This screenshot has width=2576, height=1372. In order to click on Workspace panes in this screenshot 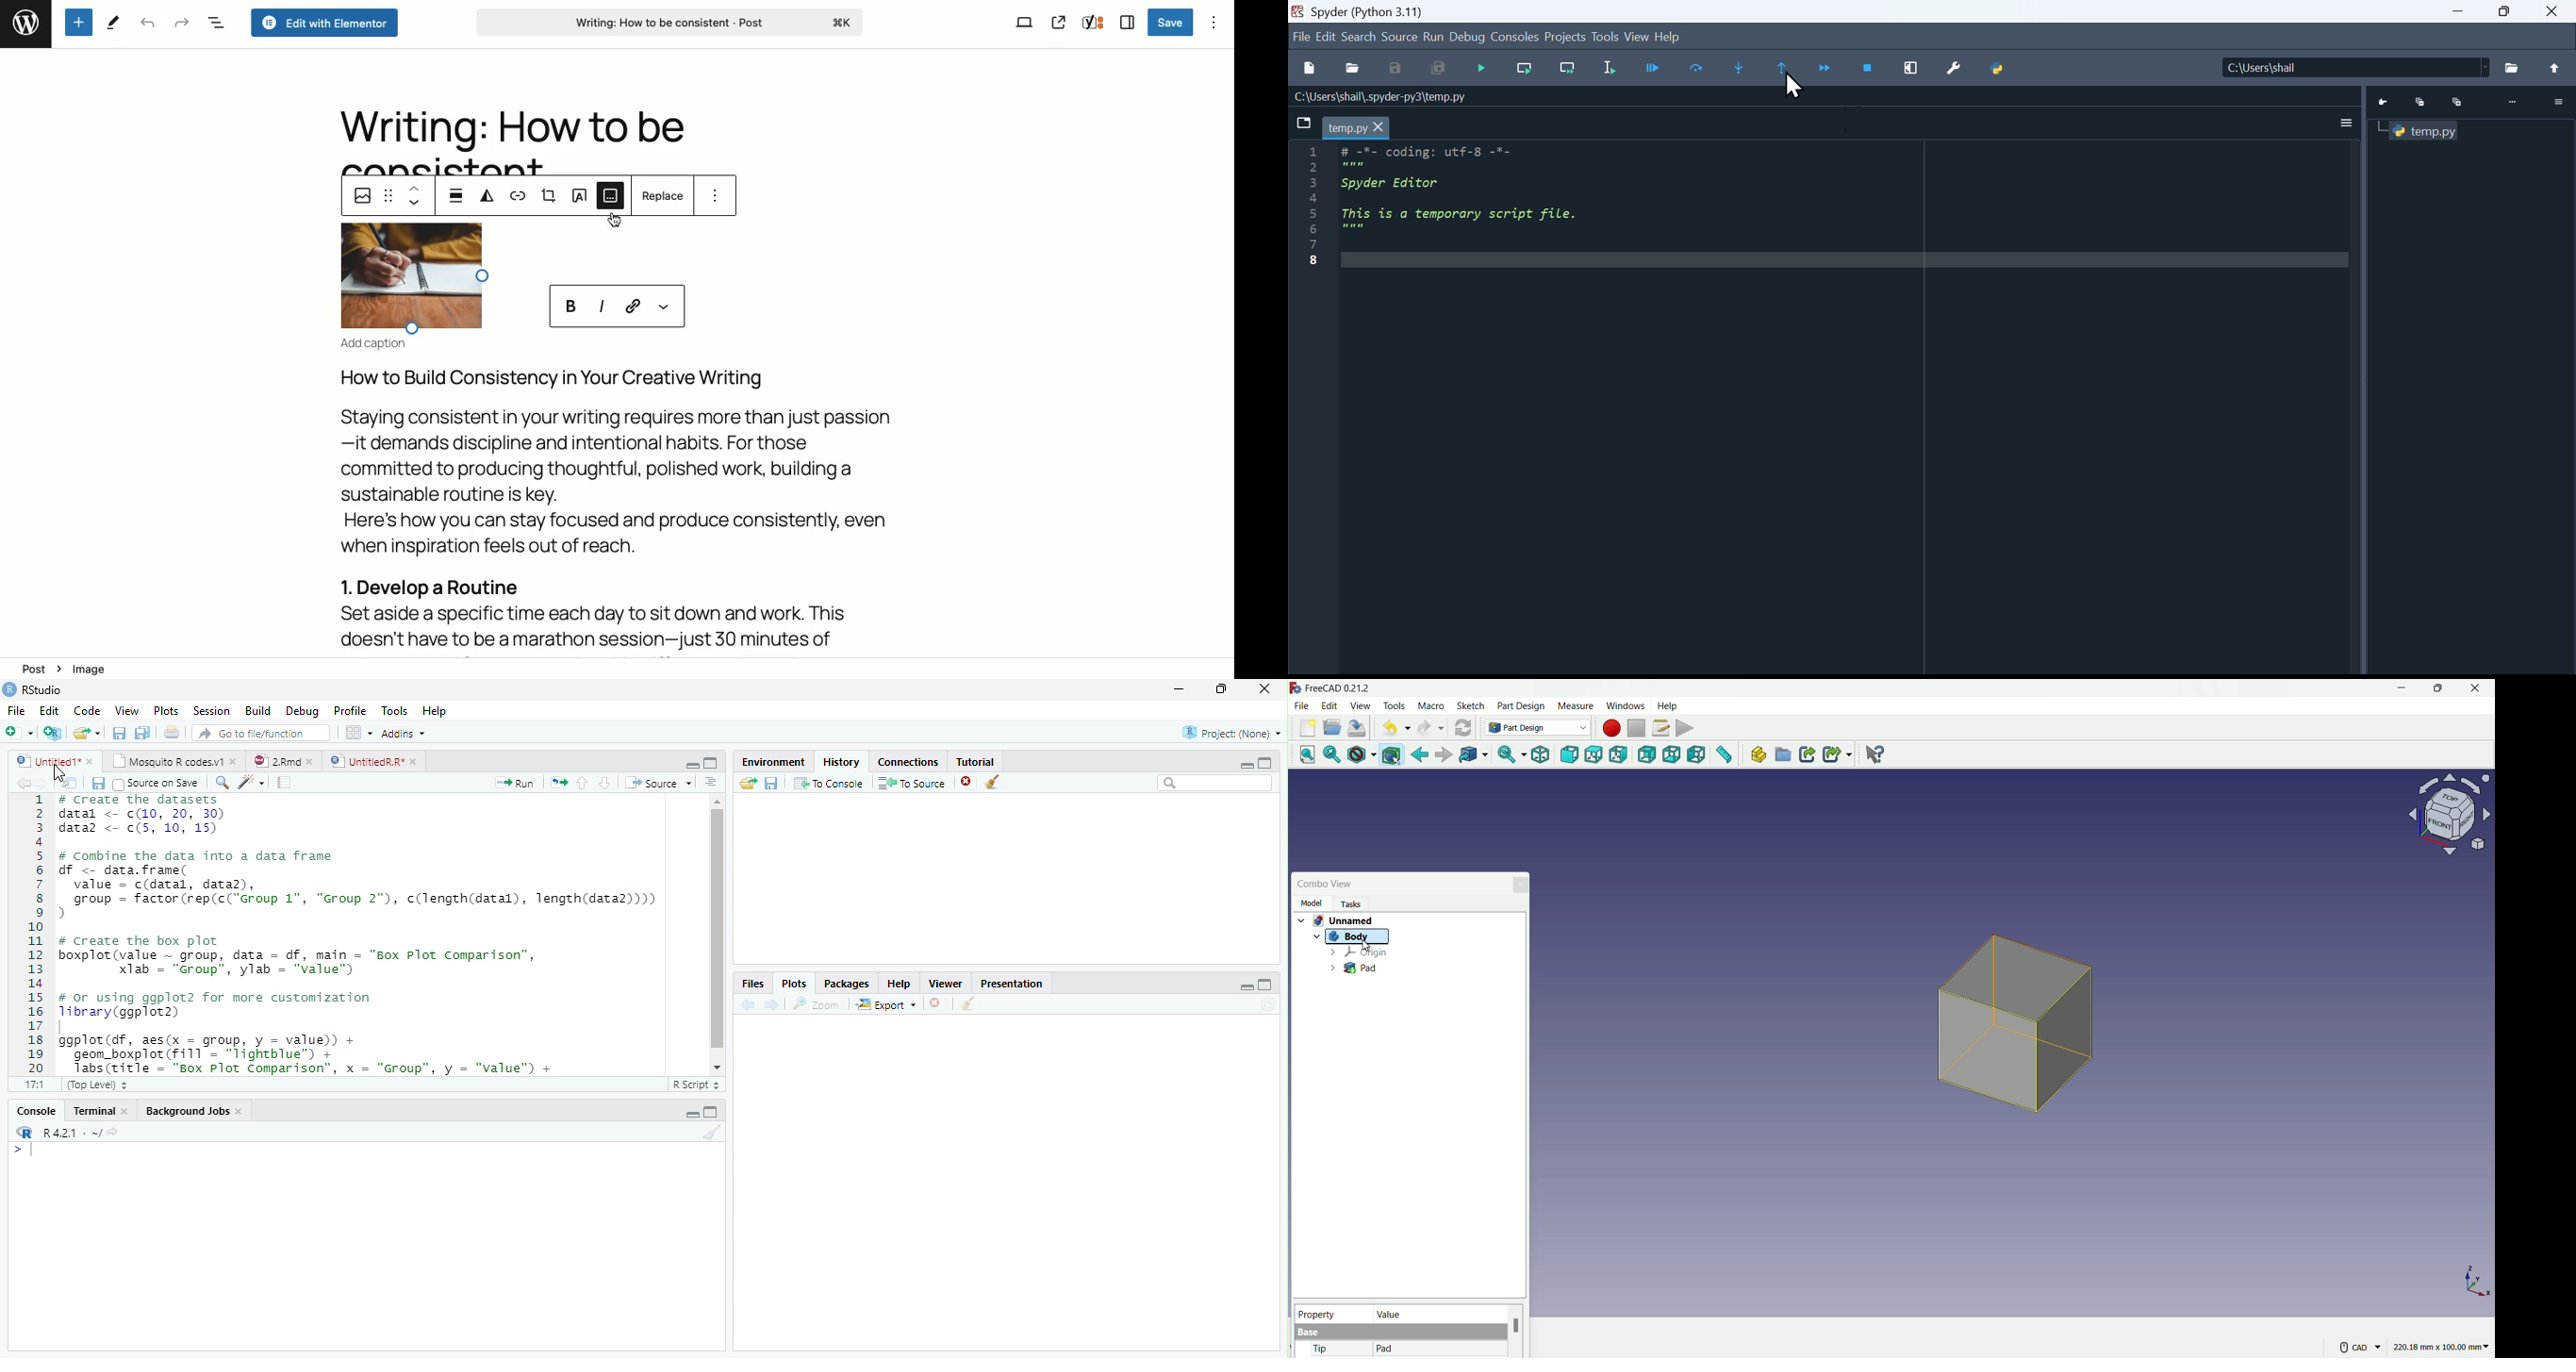, I will do `click(356, 732)`.